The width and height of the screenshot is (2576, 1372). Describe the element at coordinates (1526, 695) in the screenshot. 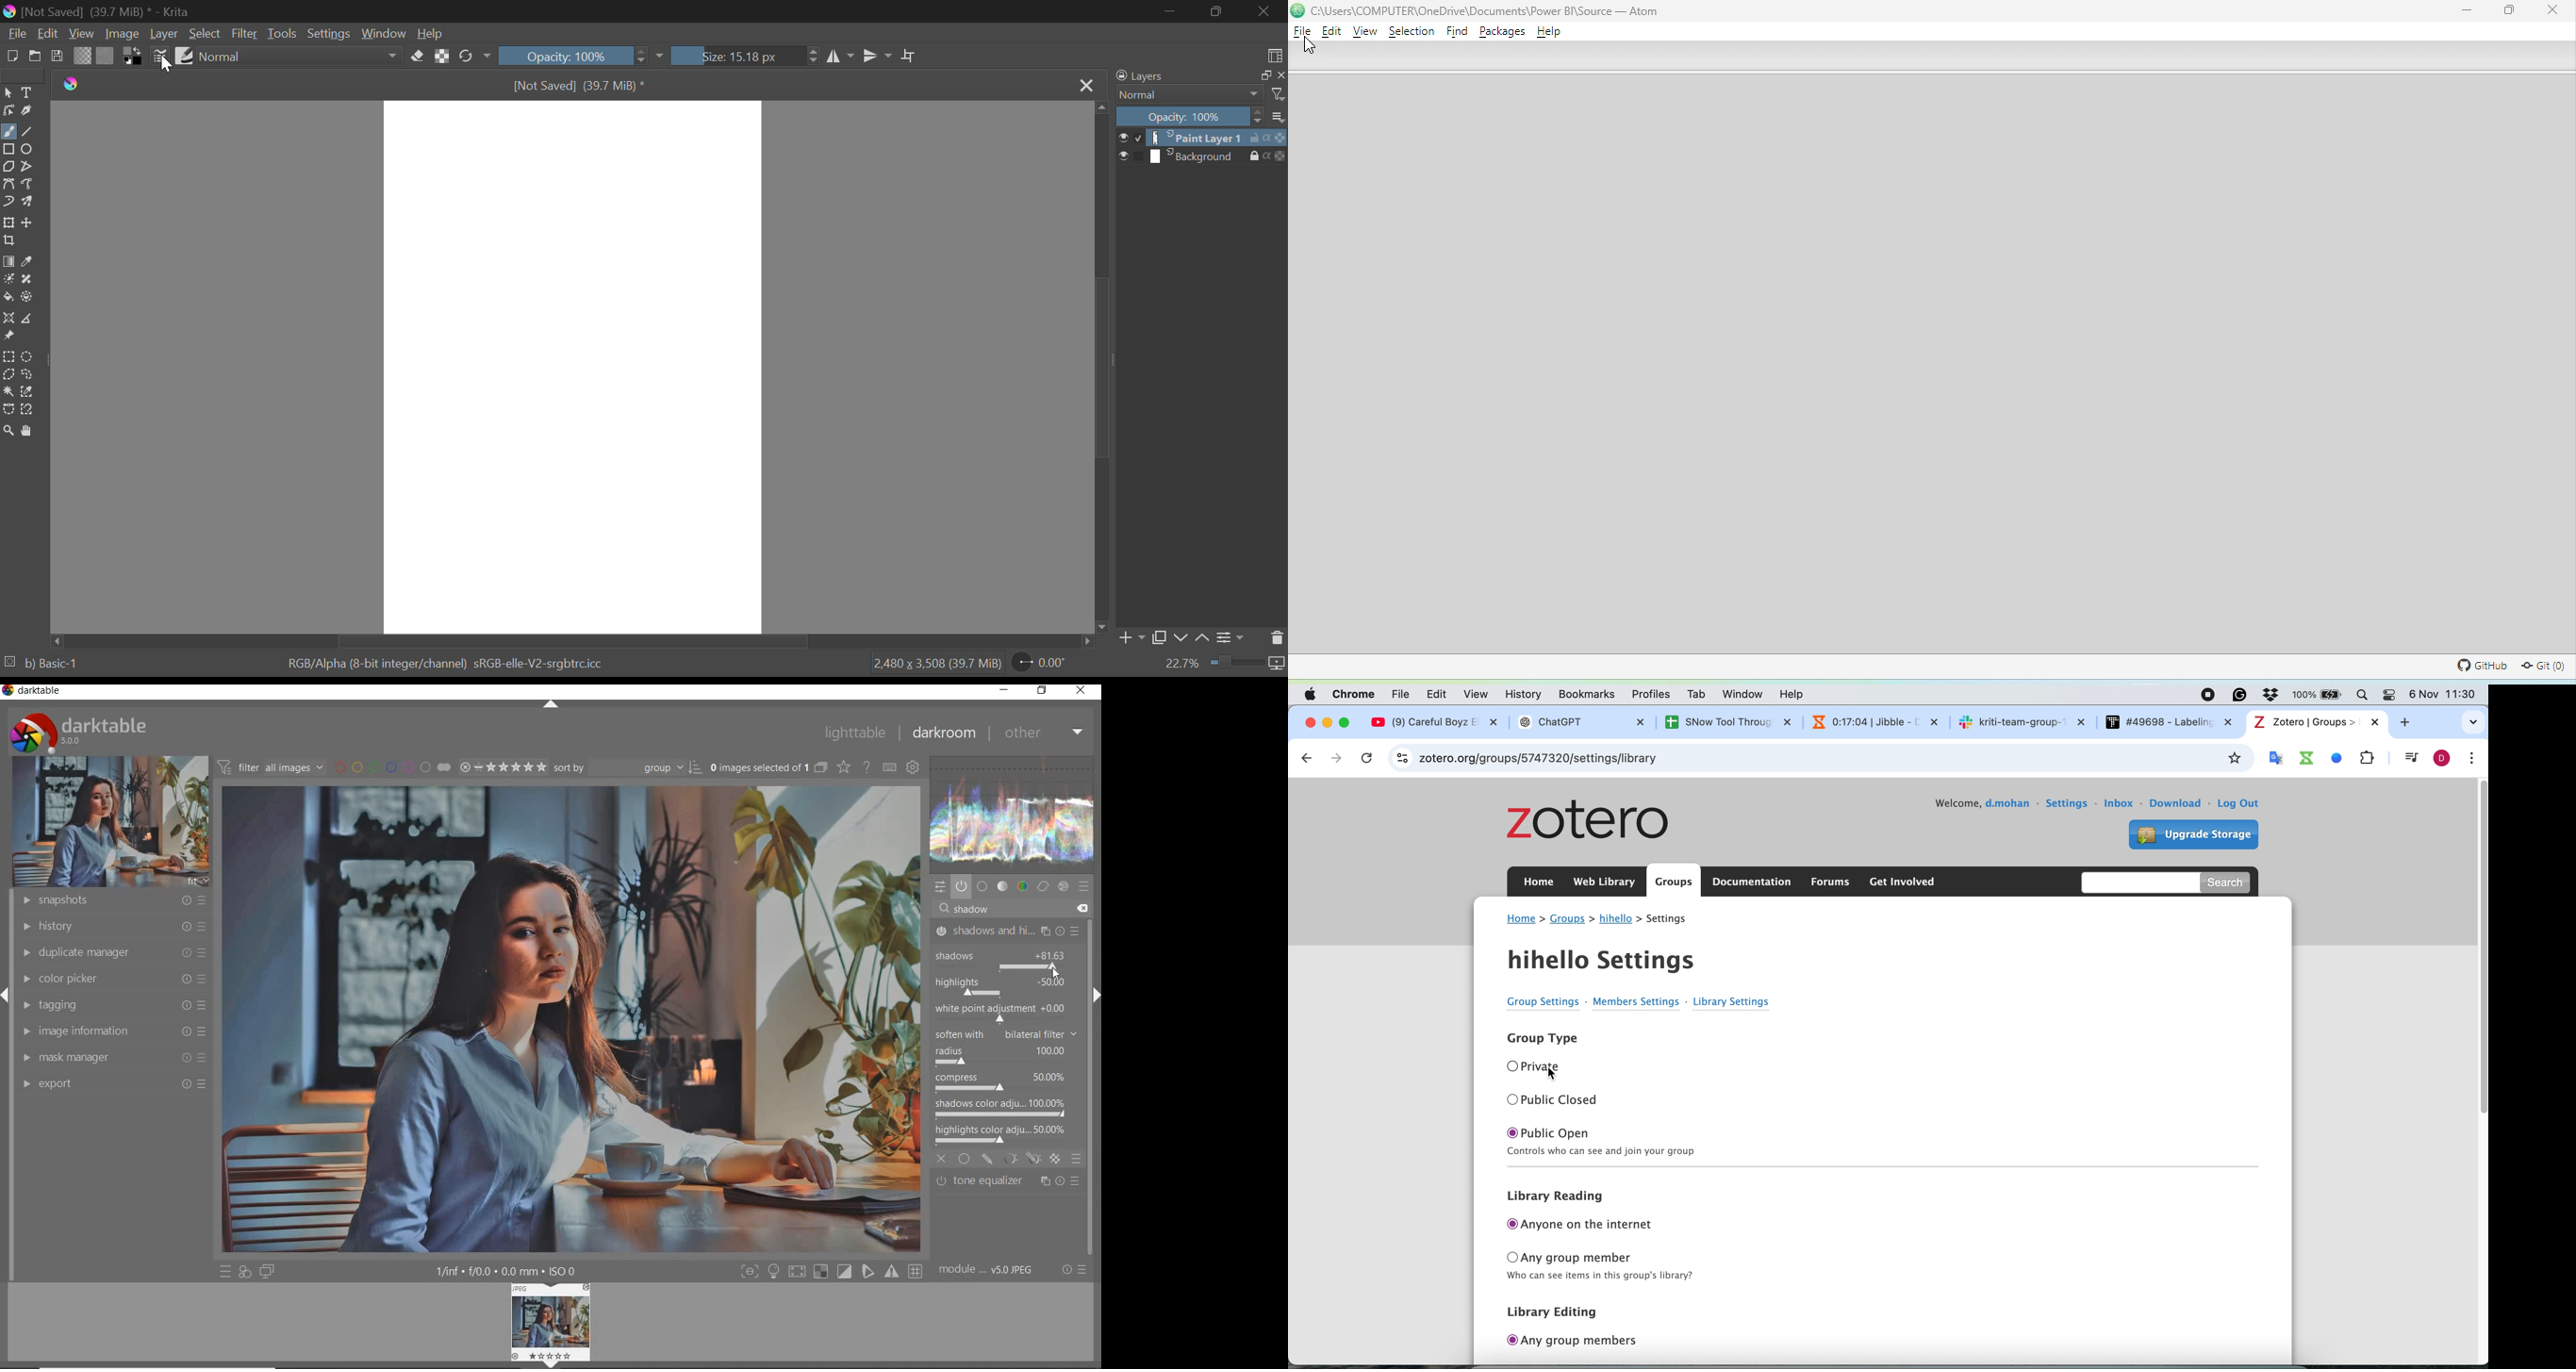

I see `history` at that location.